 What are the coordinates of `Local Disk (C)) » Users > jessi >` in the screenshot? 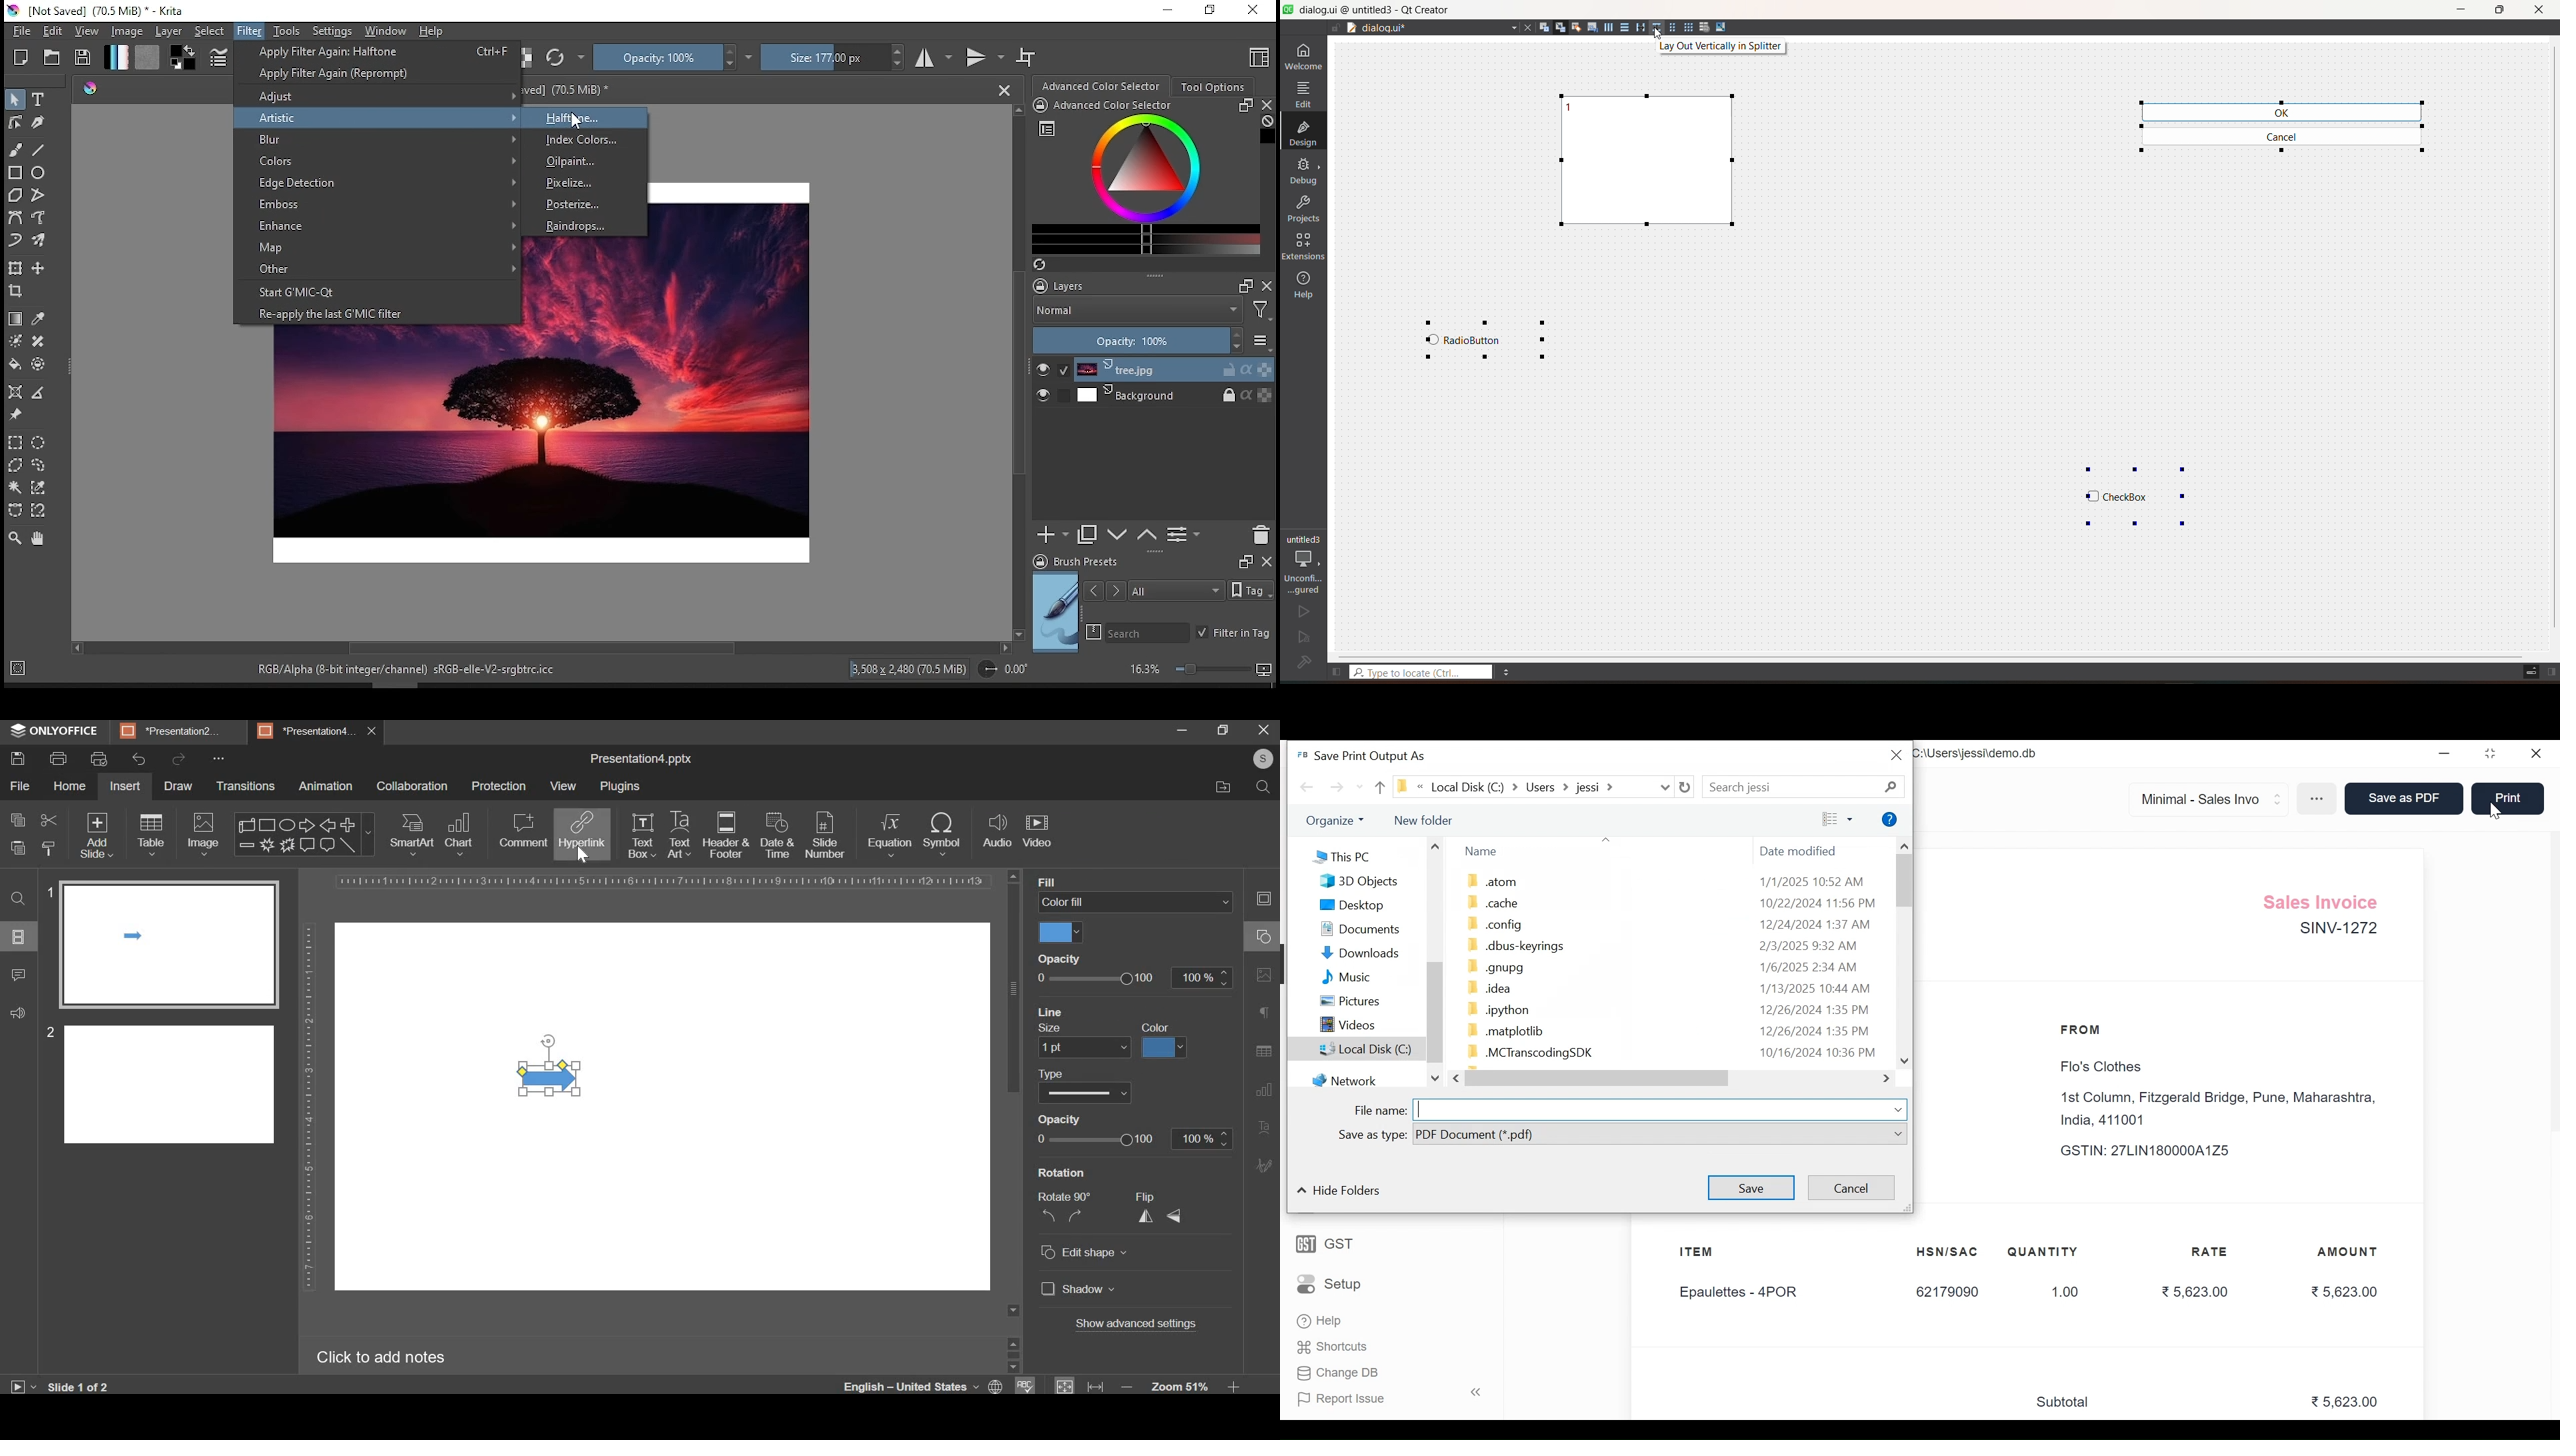 It's located at (1522, 787).